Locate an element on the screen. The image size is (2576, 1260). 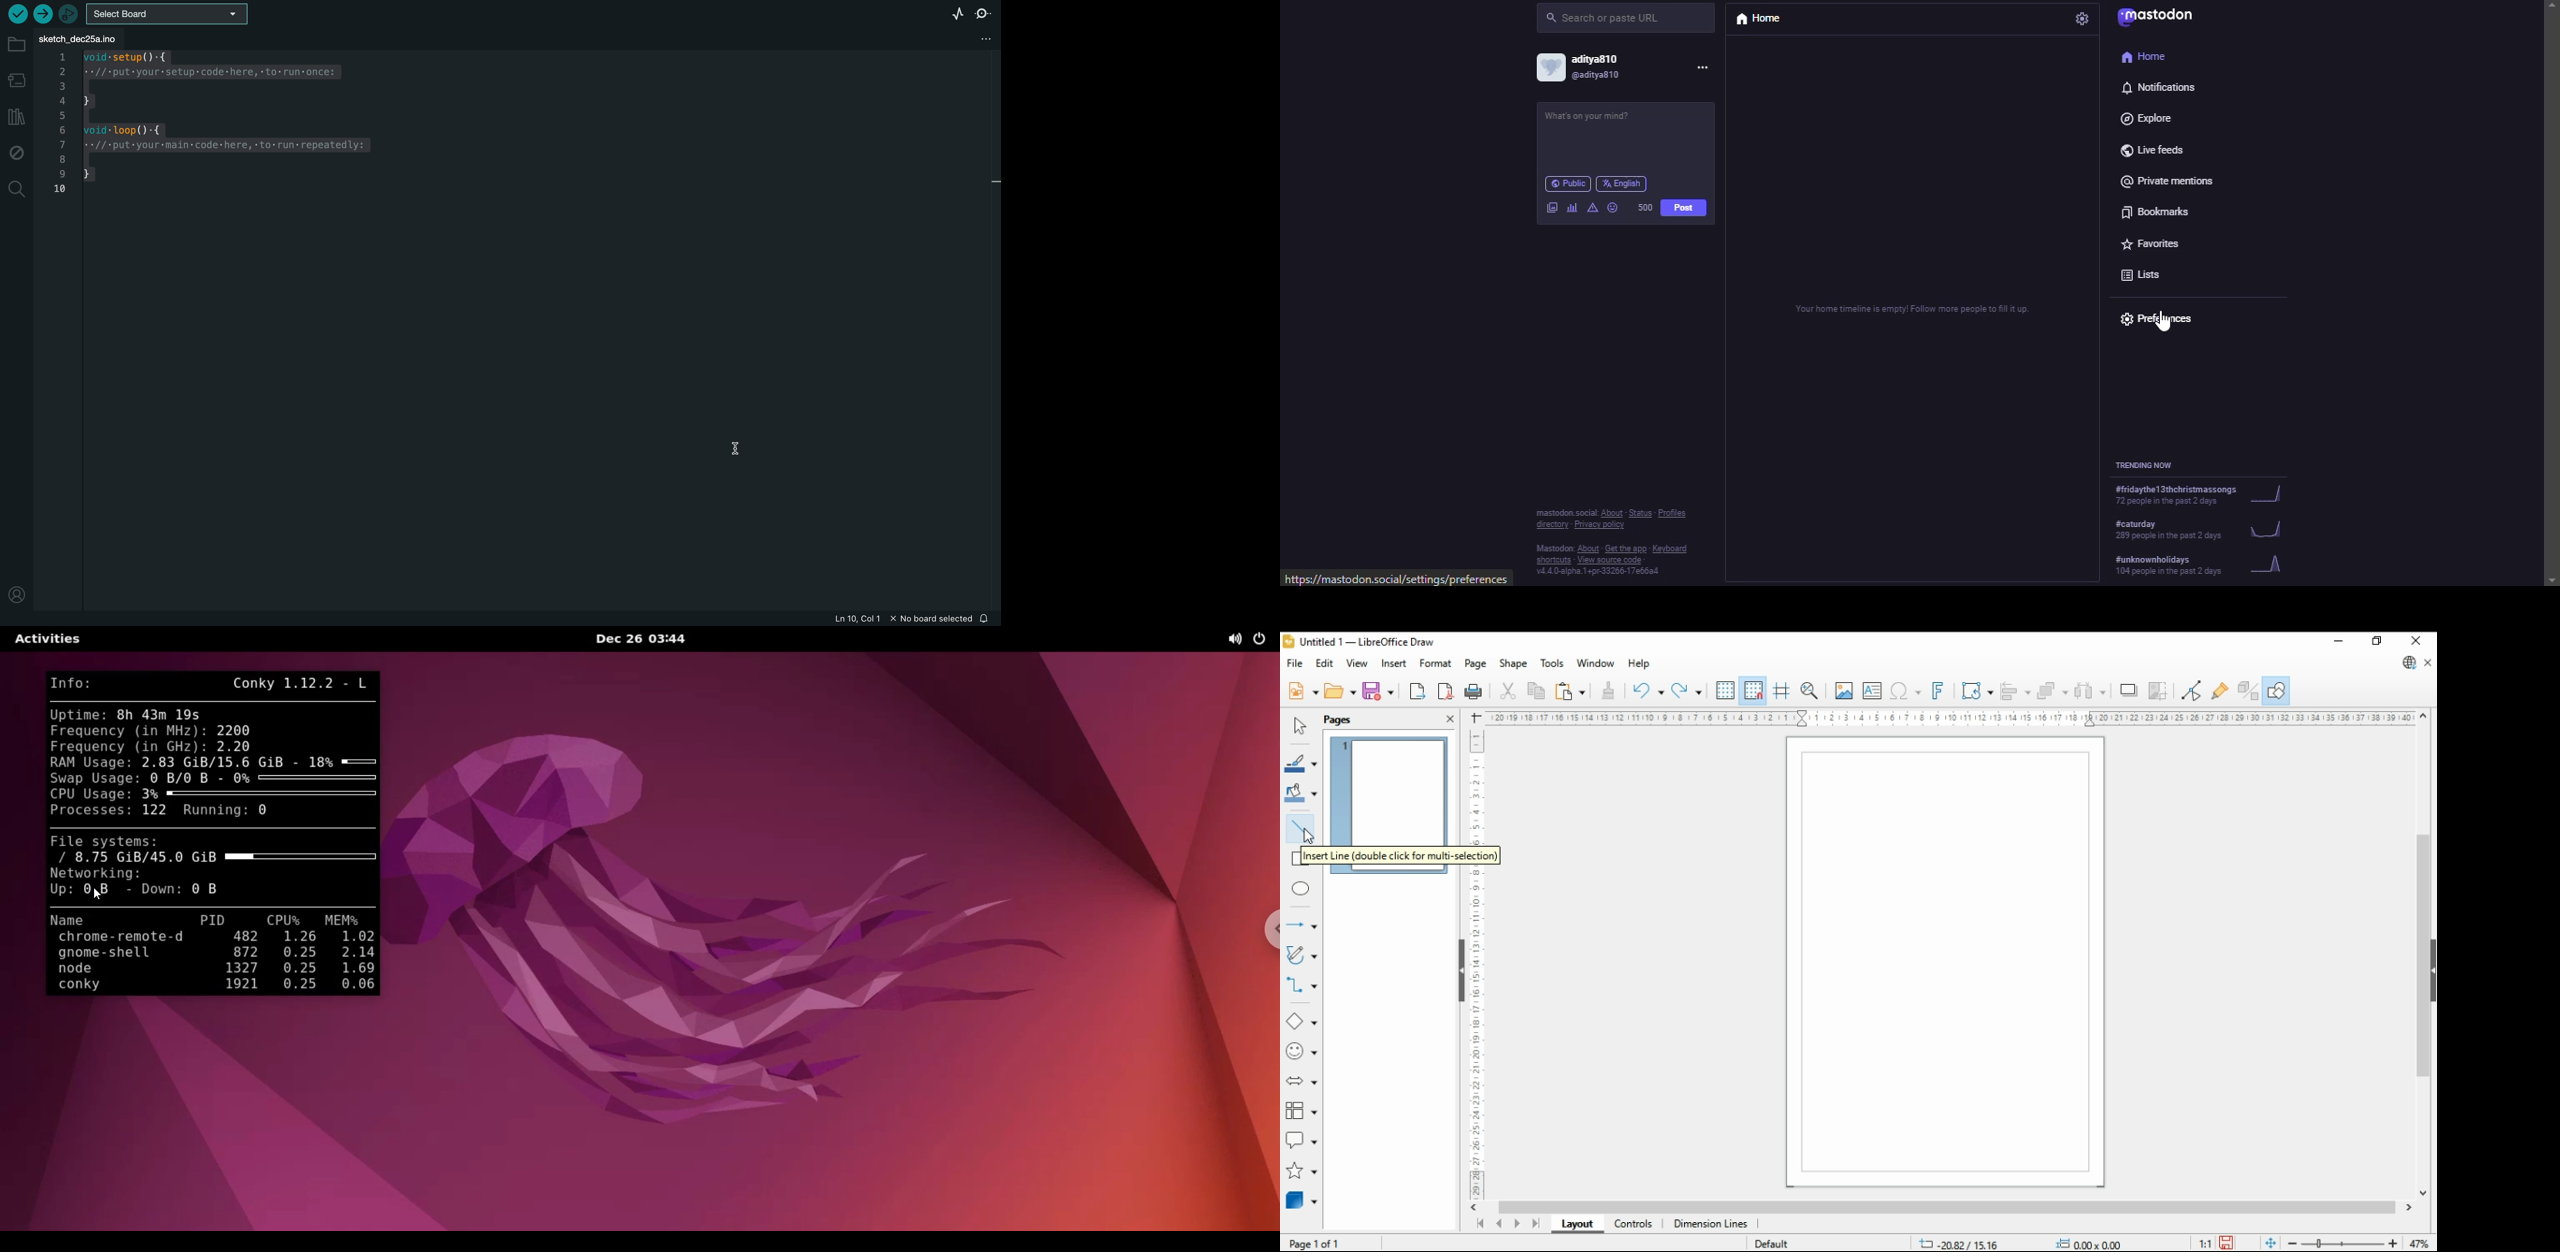
cursor is located at coordinates (2160, 325).